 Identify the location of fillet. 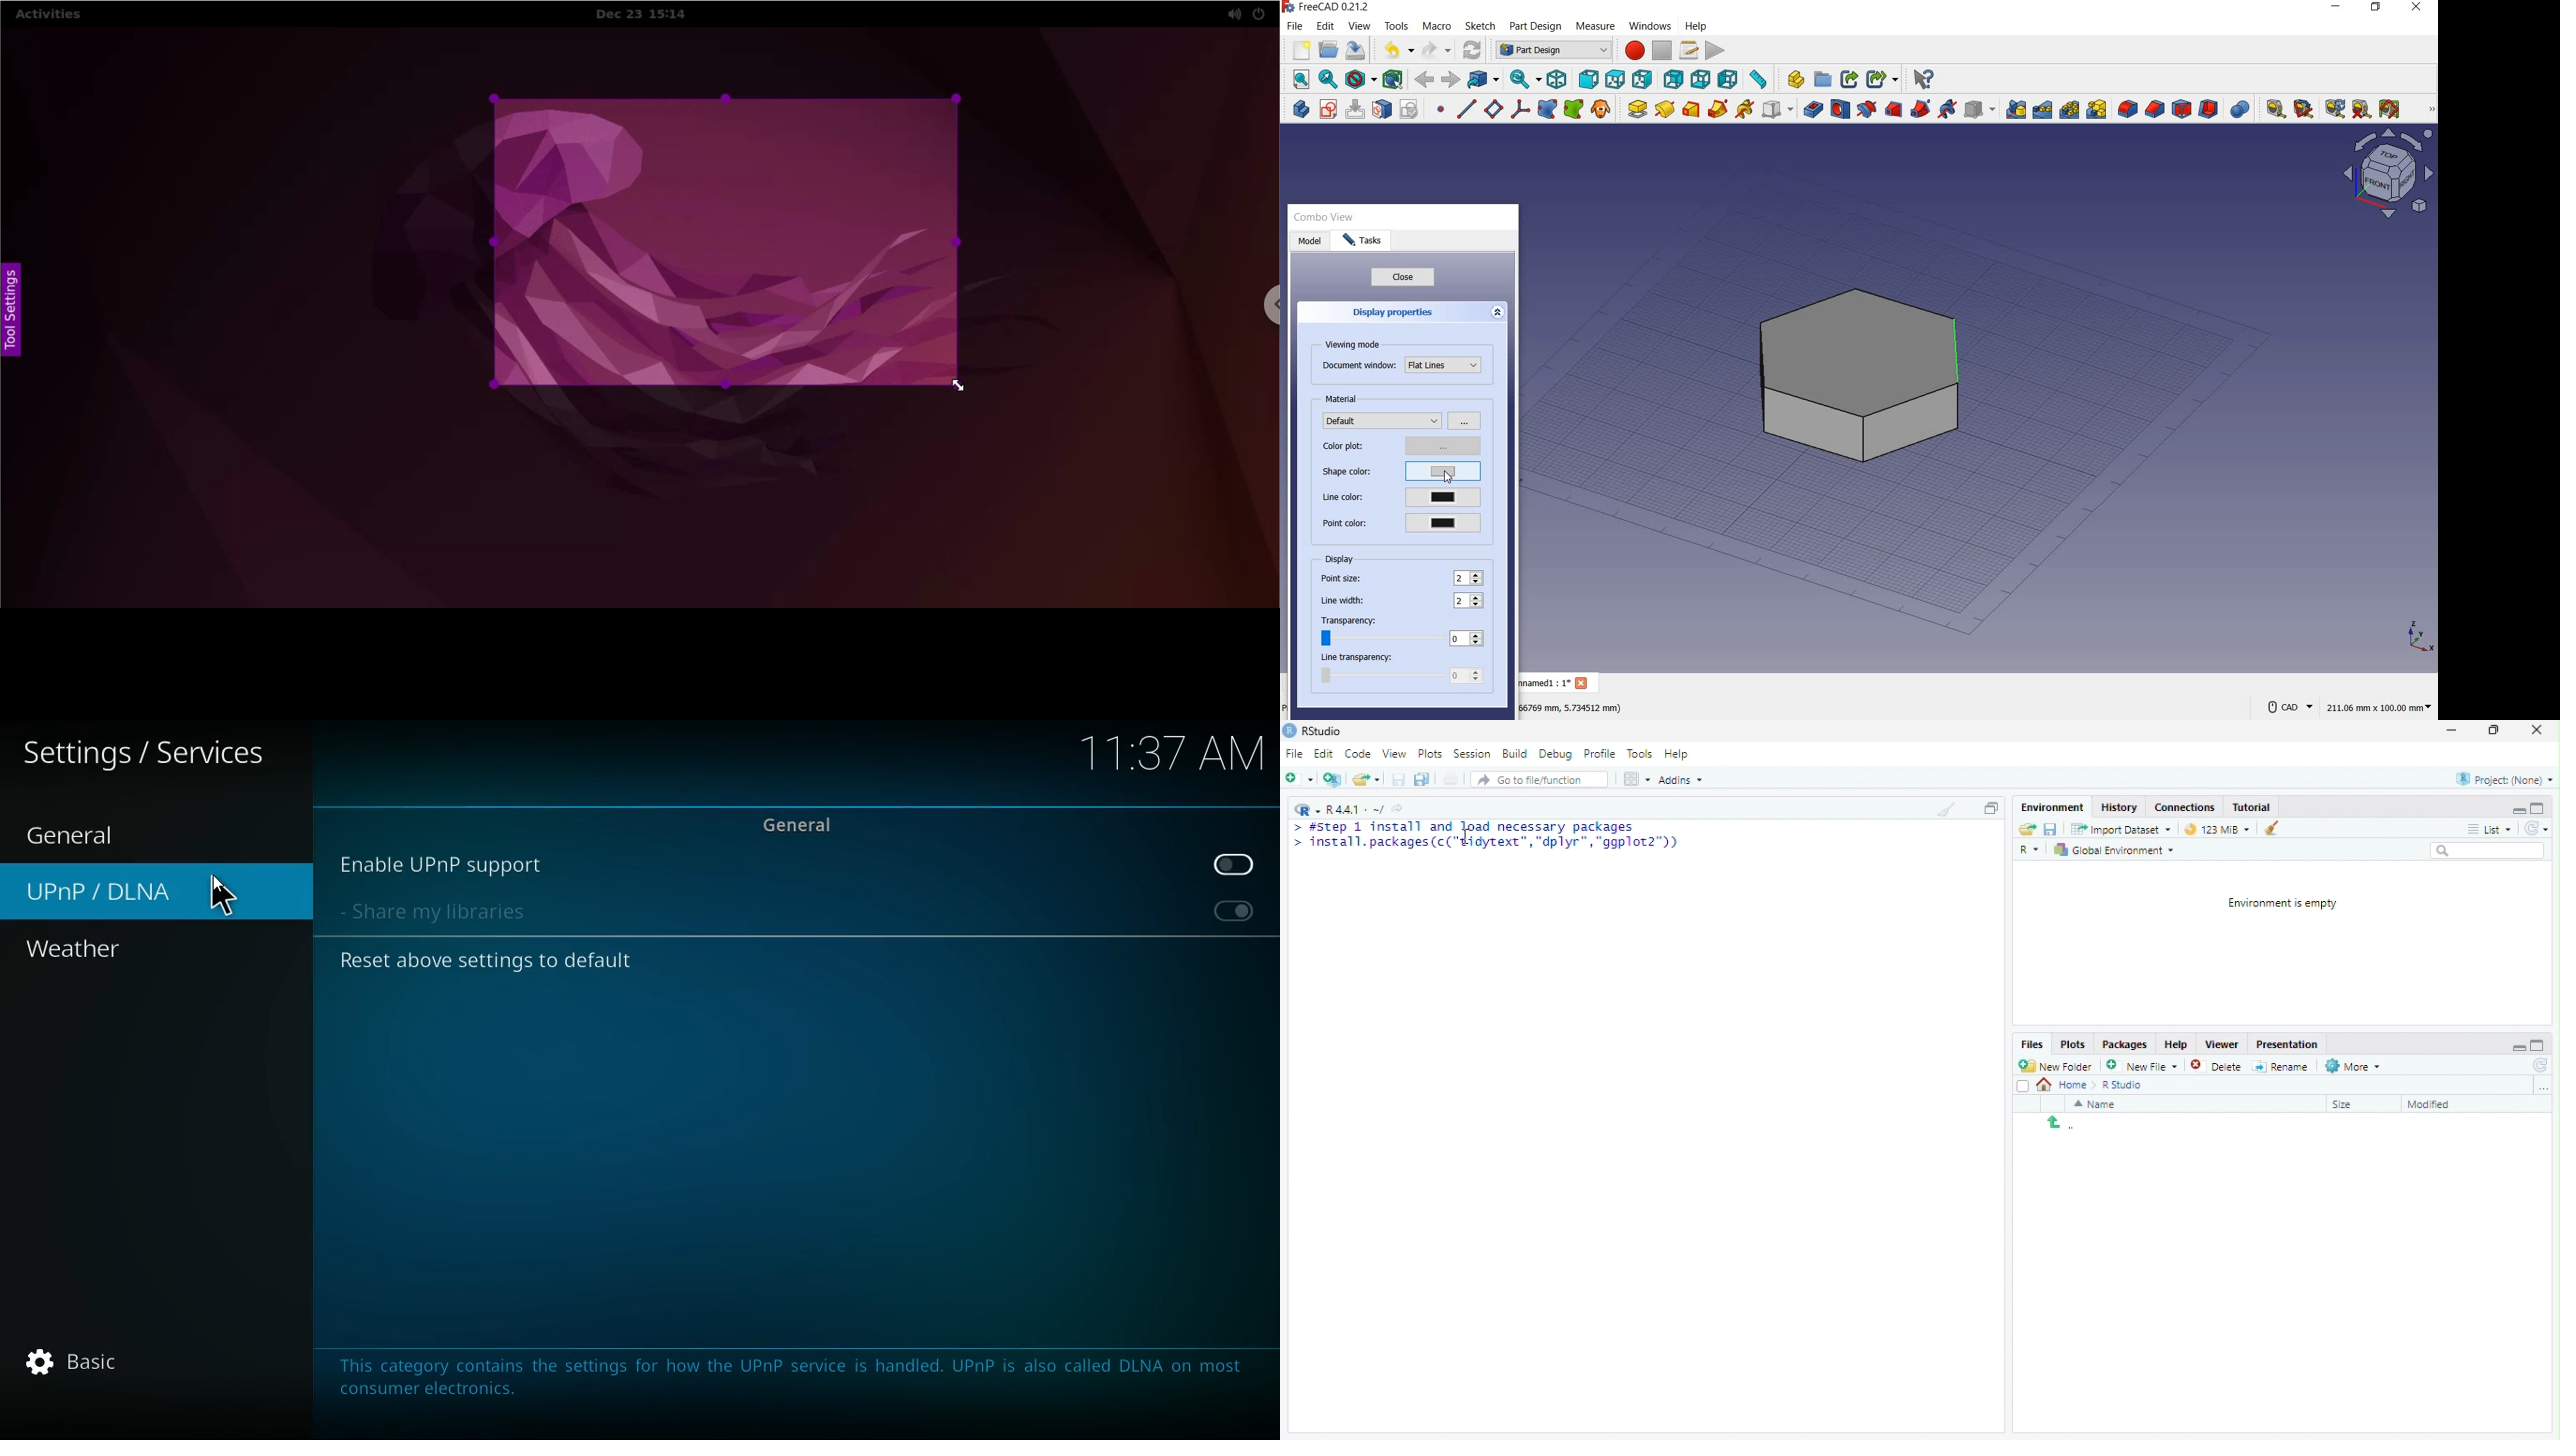
(2127, 110).